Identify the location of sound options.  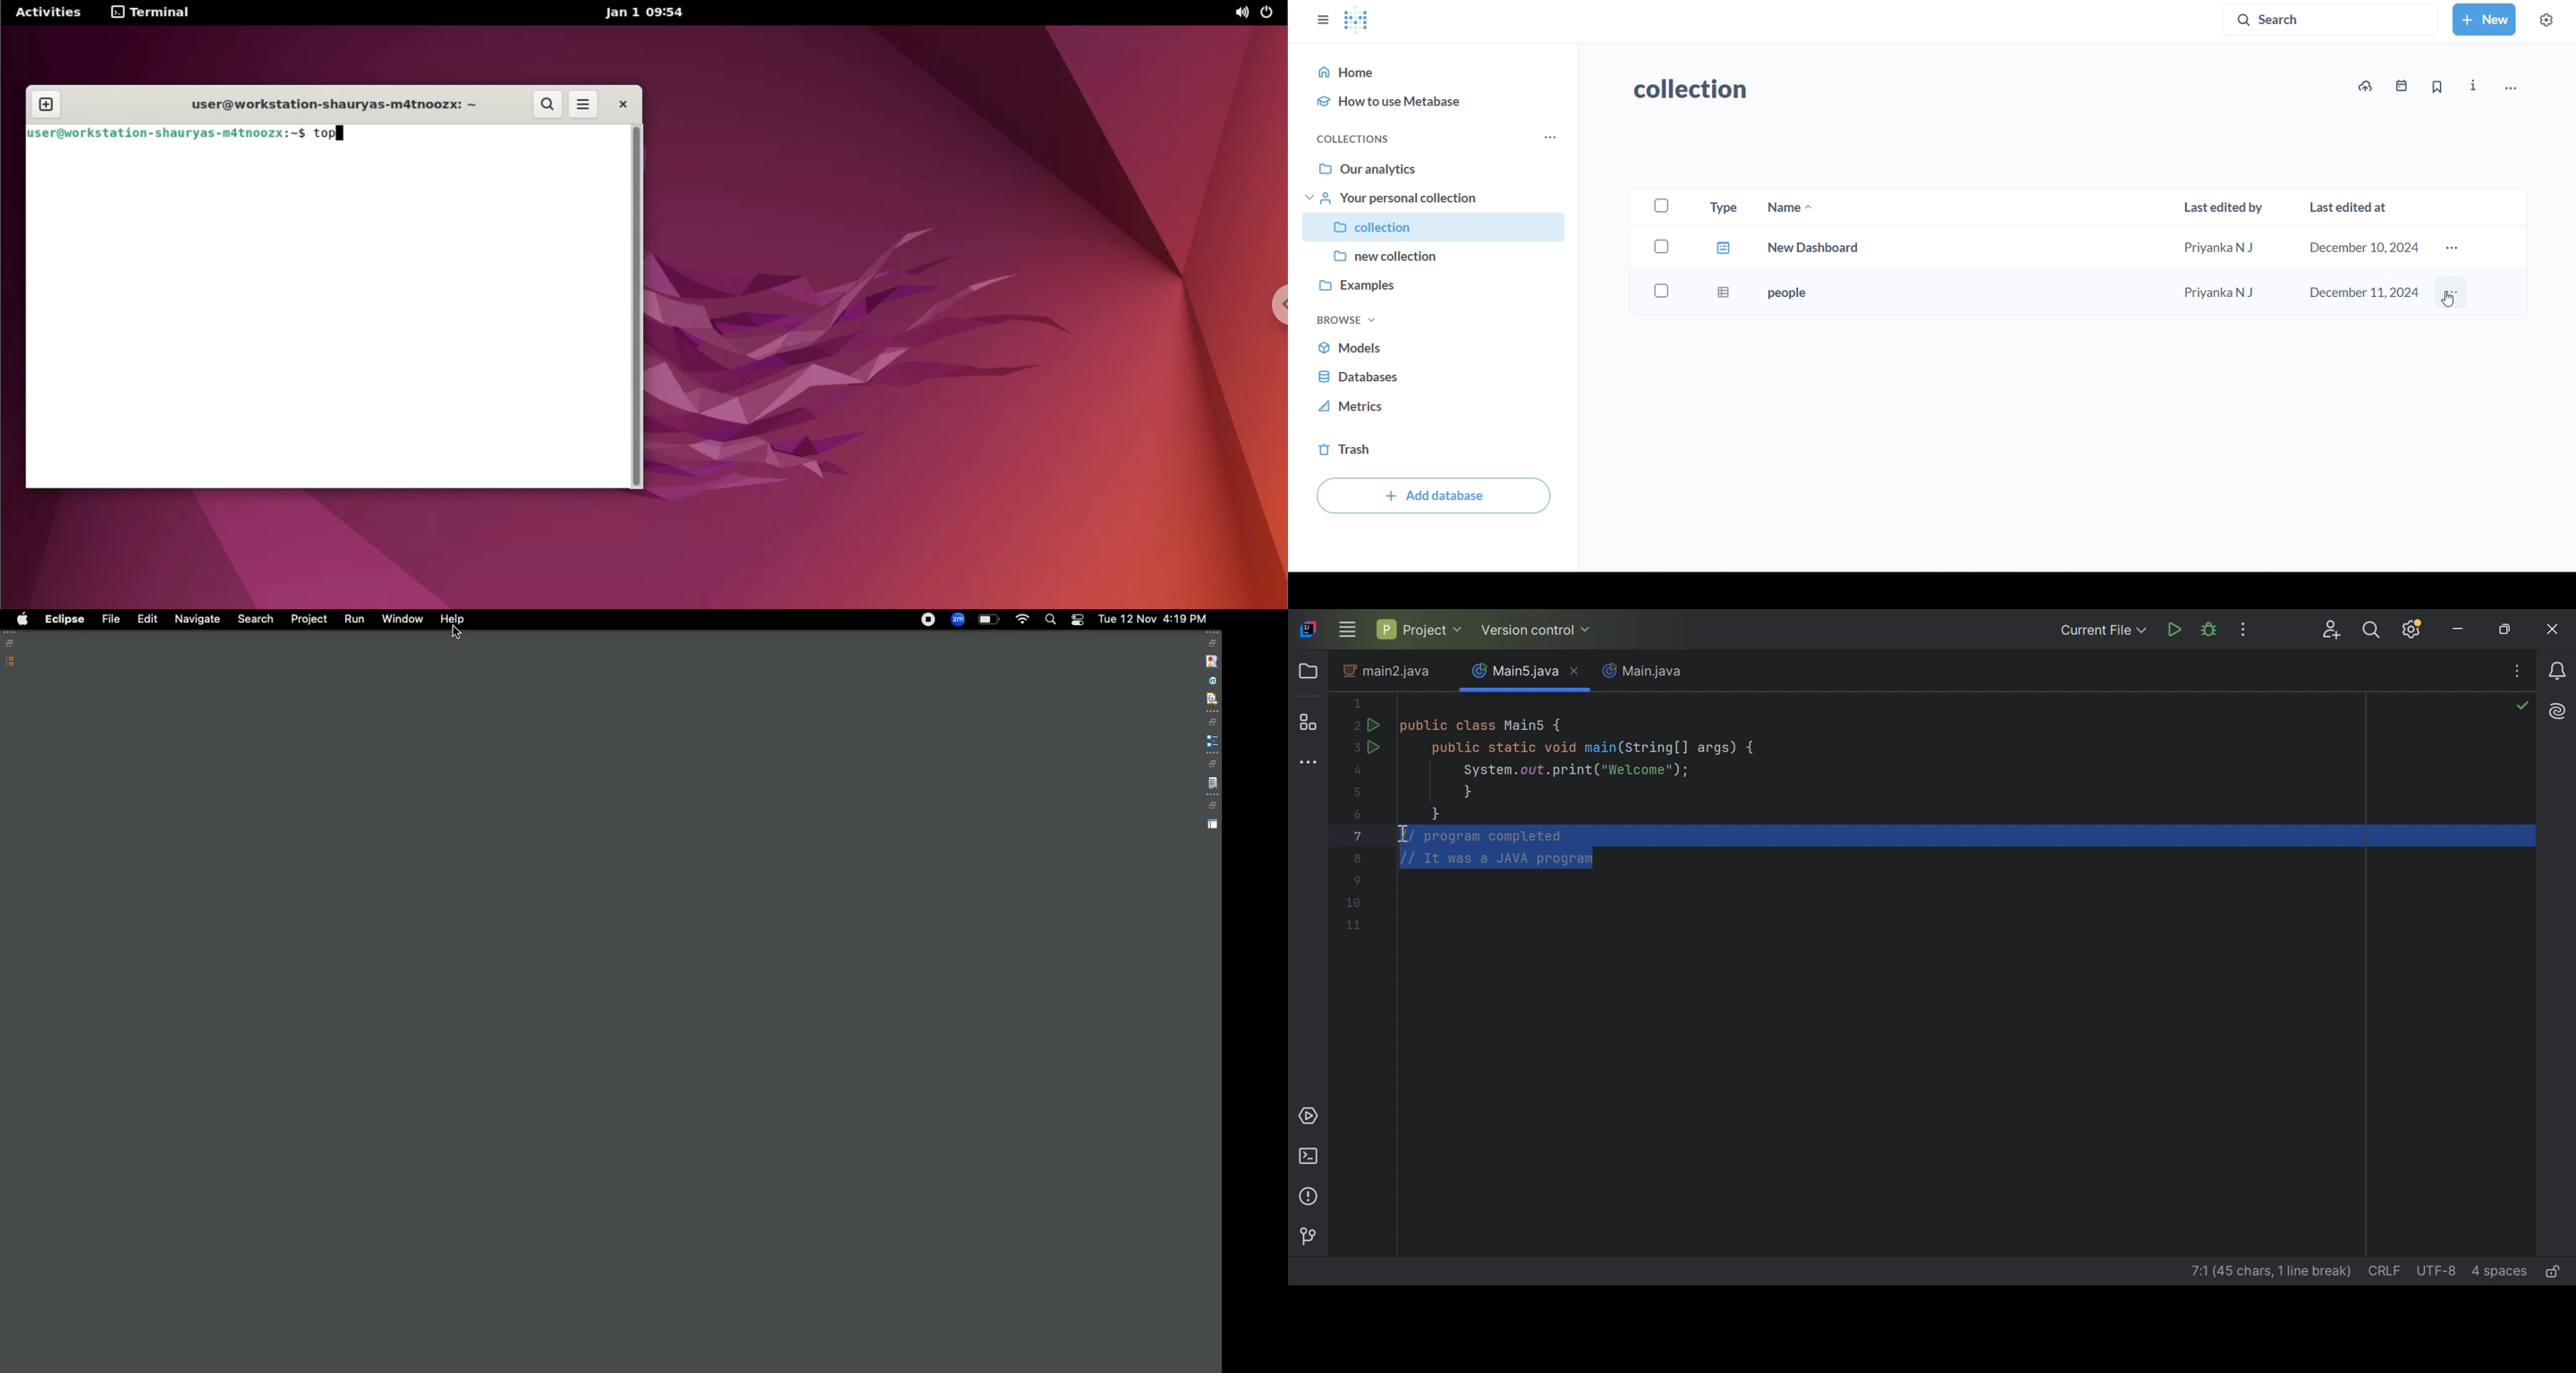
(1240, 14).